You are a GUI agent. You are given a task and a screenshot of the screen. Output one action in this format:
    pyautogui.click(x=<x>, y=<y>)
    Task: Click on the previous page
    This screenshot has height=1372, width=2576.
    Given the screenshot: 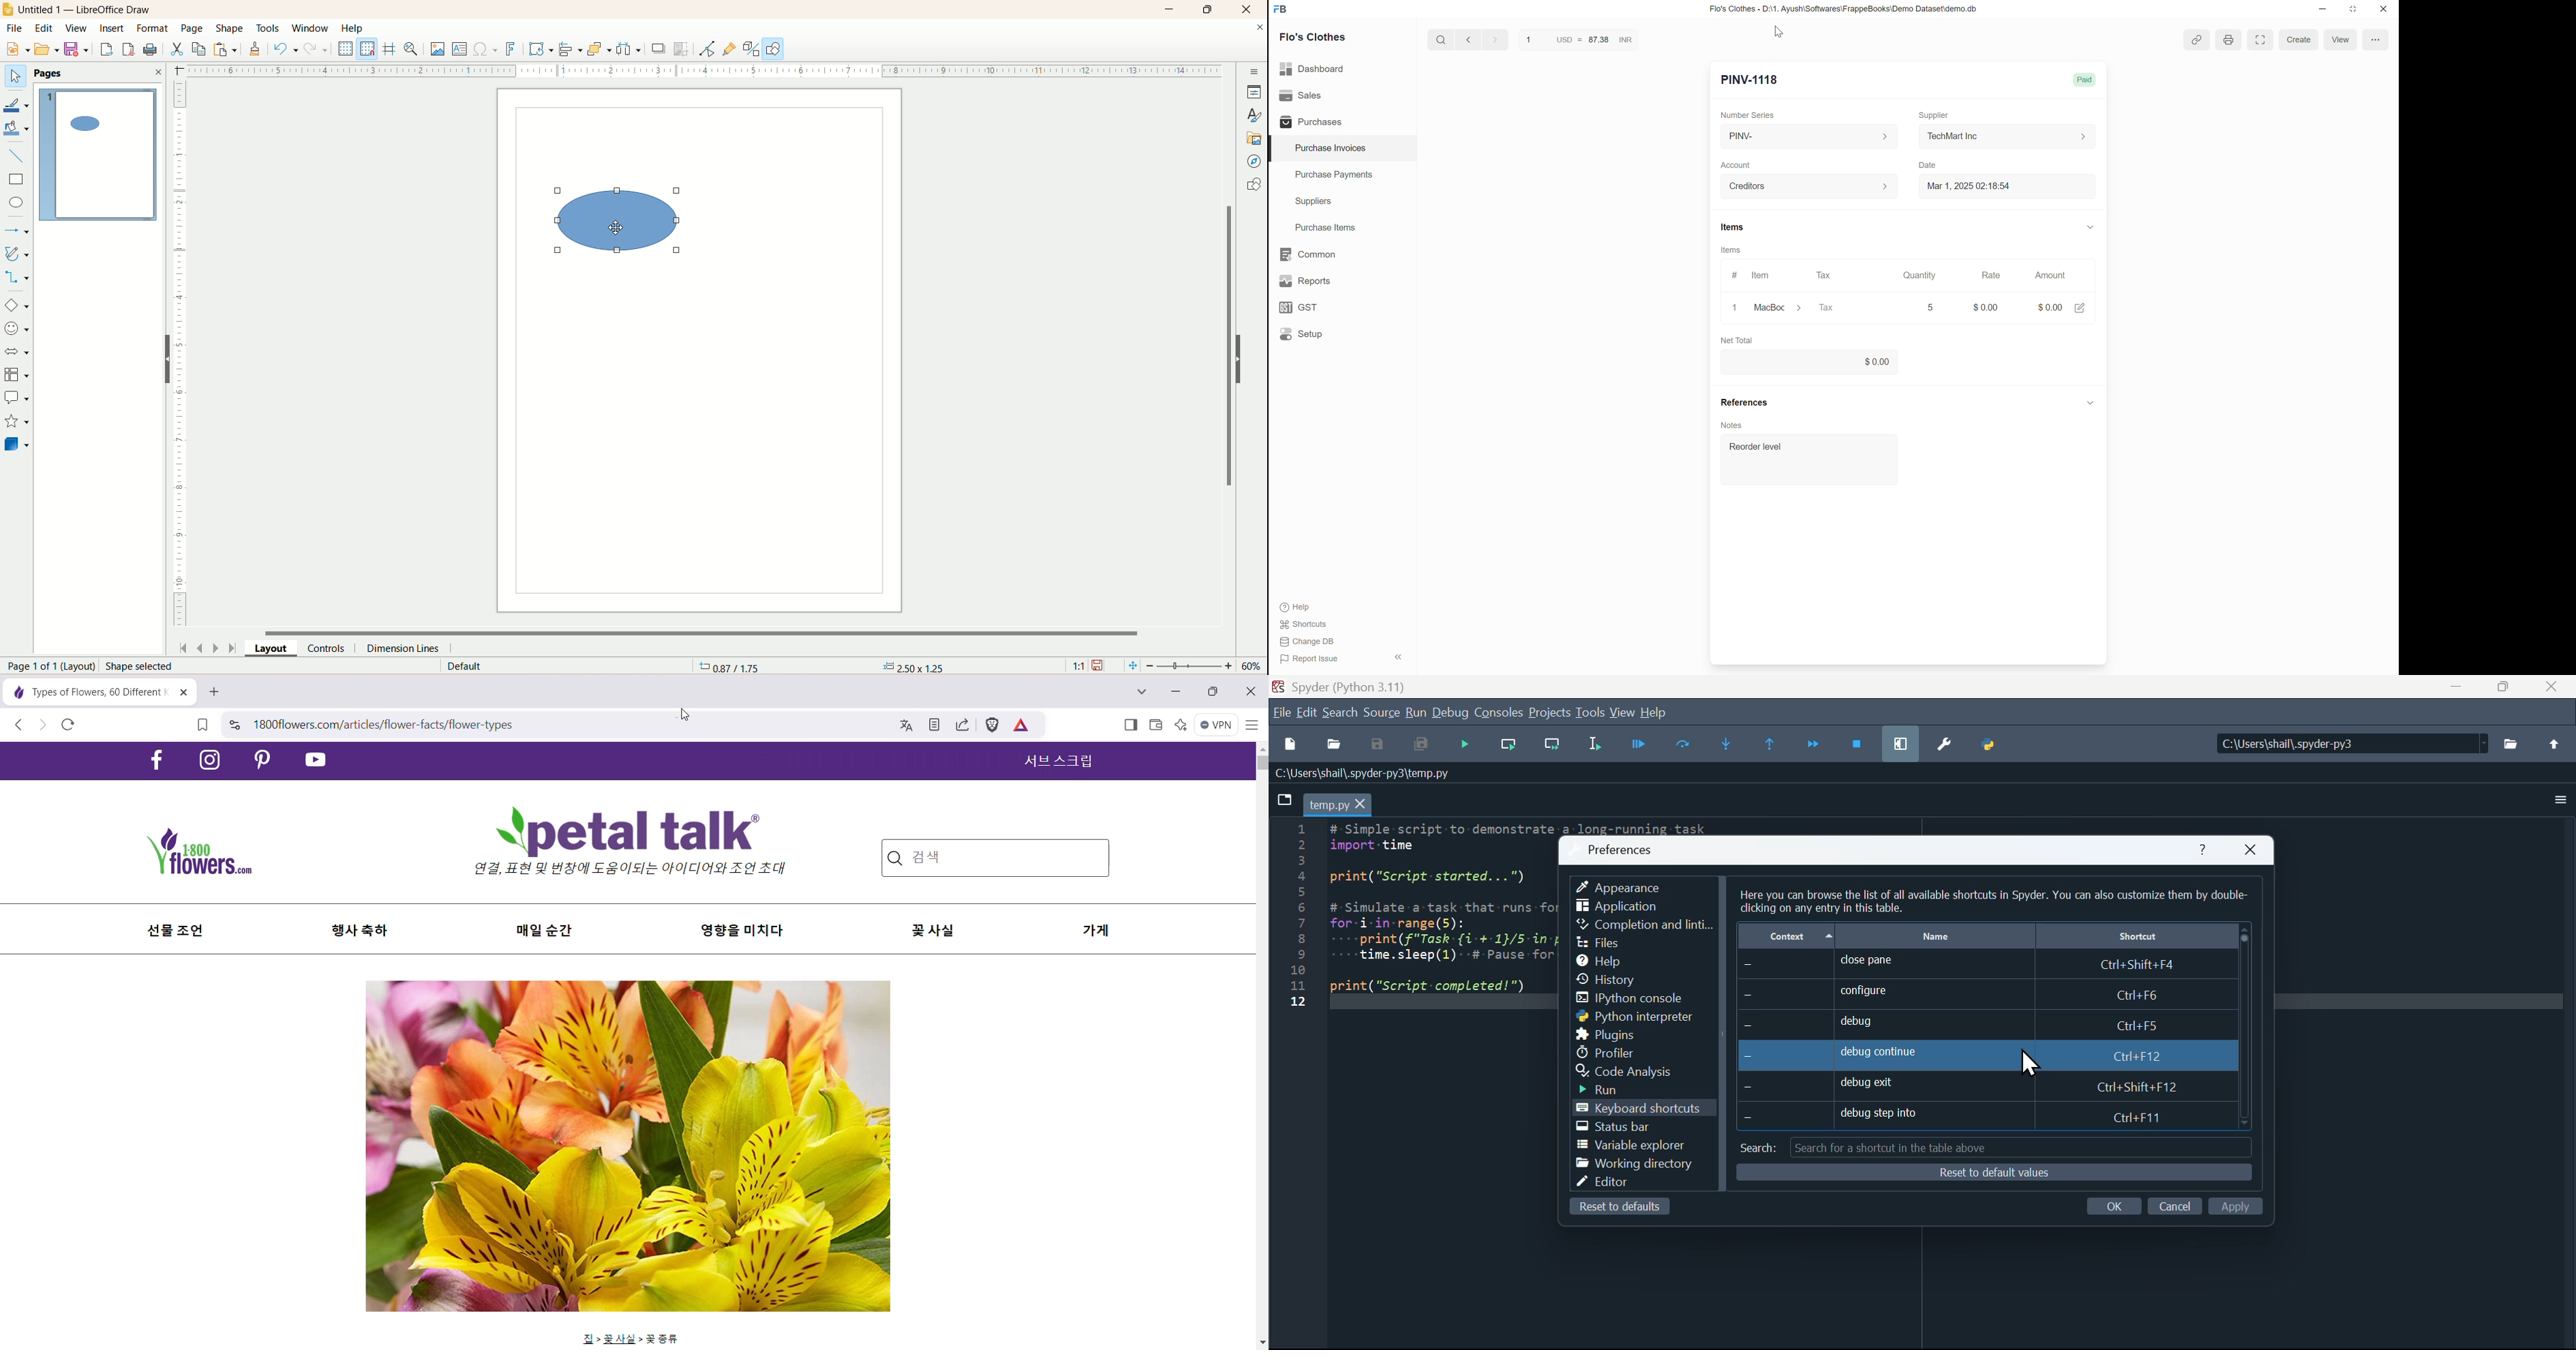 What is the action you would take?
    pyautogui.click(x=200, y=647)
    